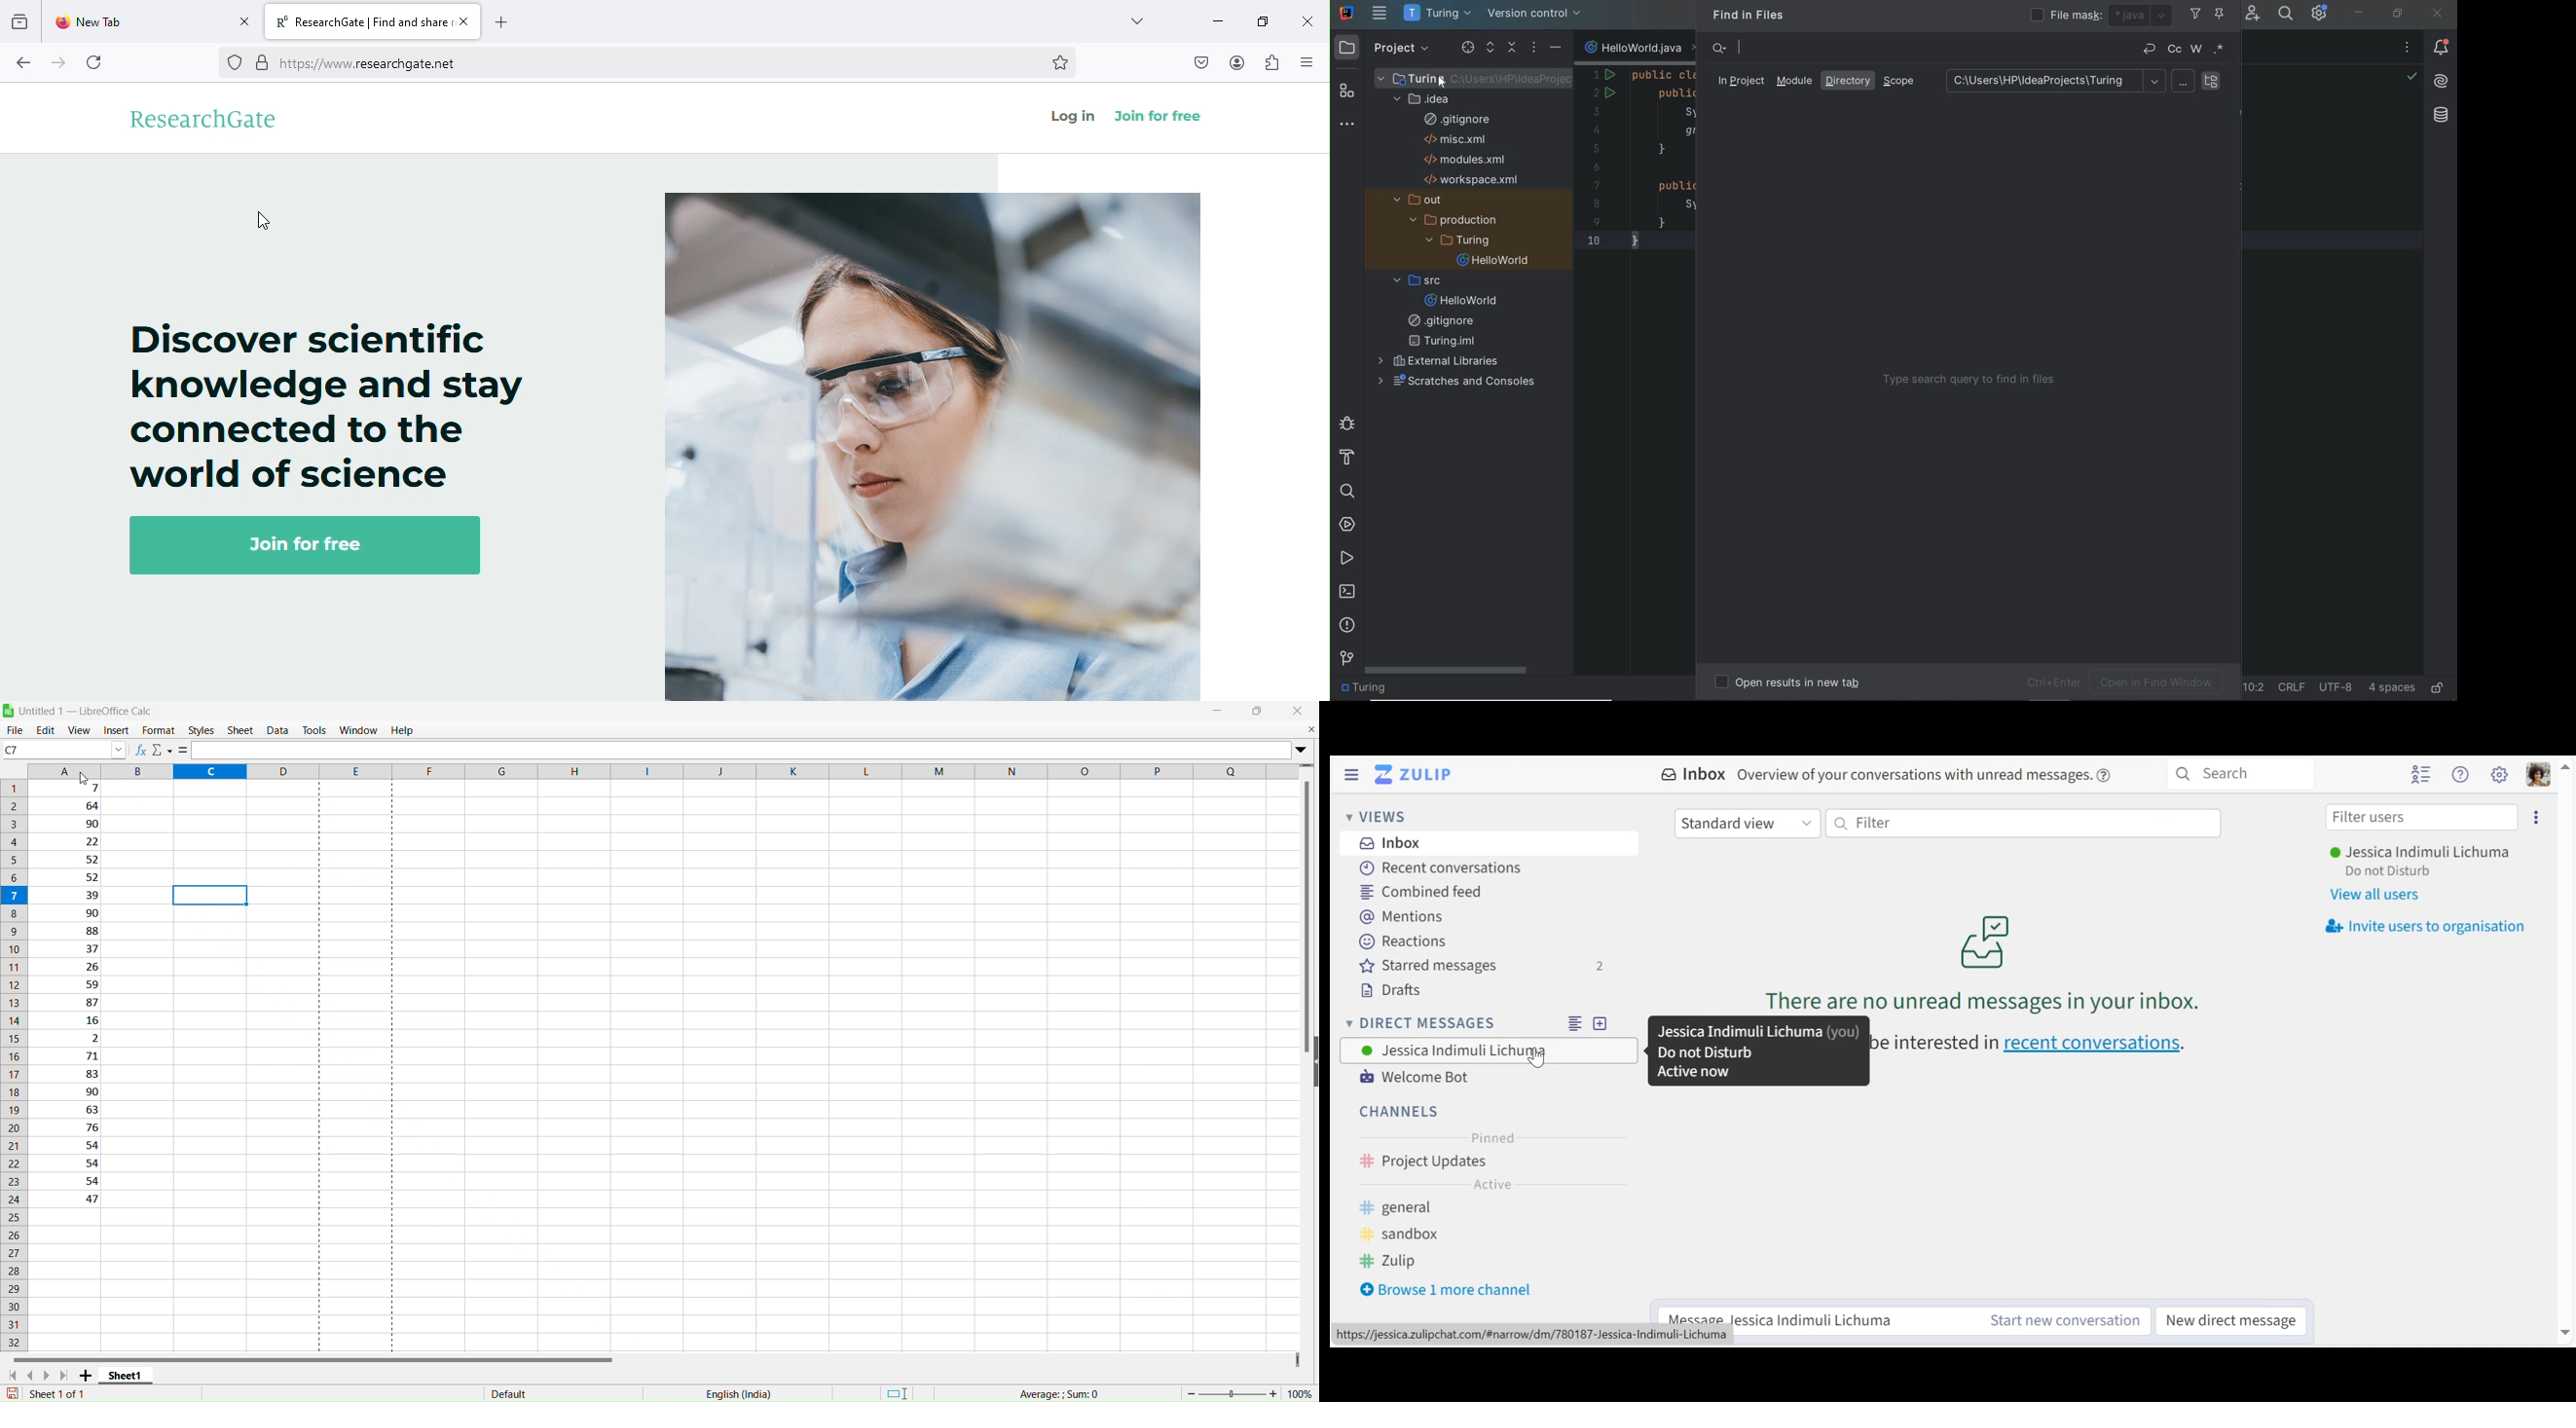 The height and width of the screenshot is (1428, 2576). I want to click on Function Wizard, so click(141, 750).